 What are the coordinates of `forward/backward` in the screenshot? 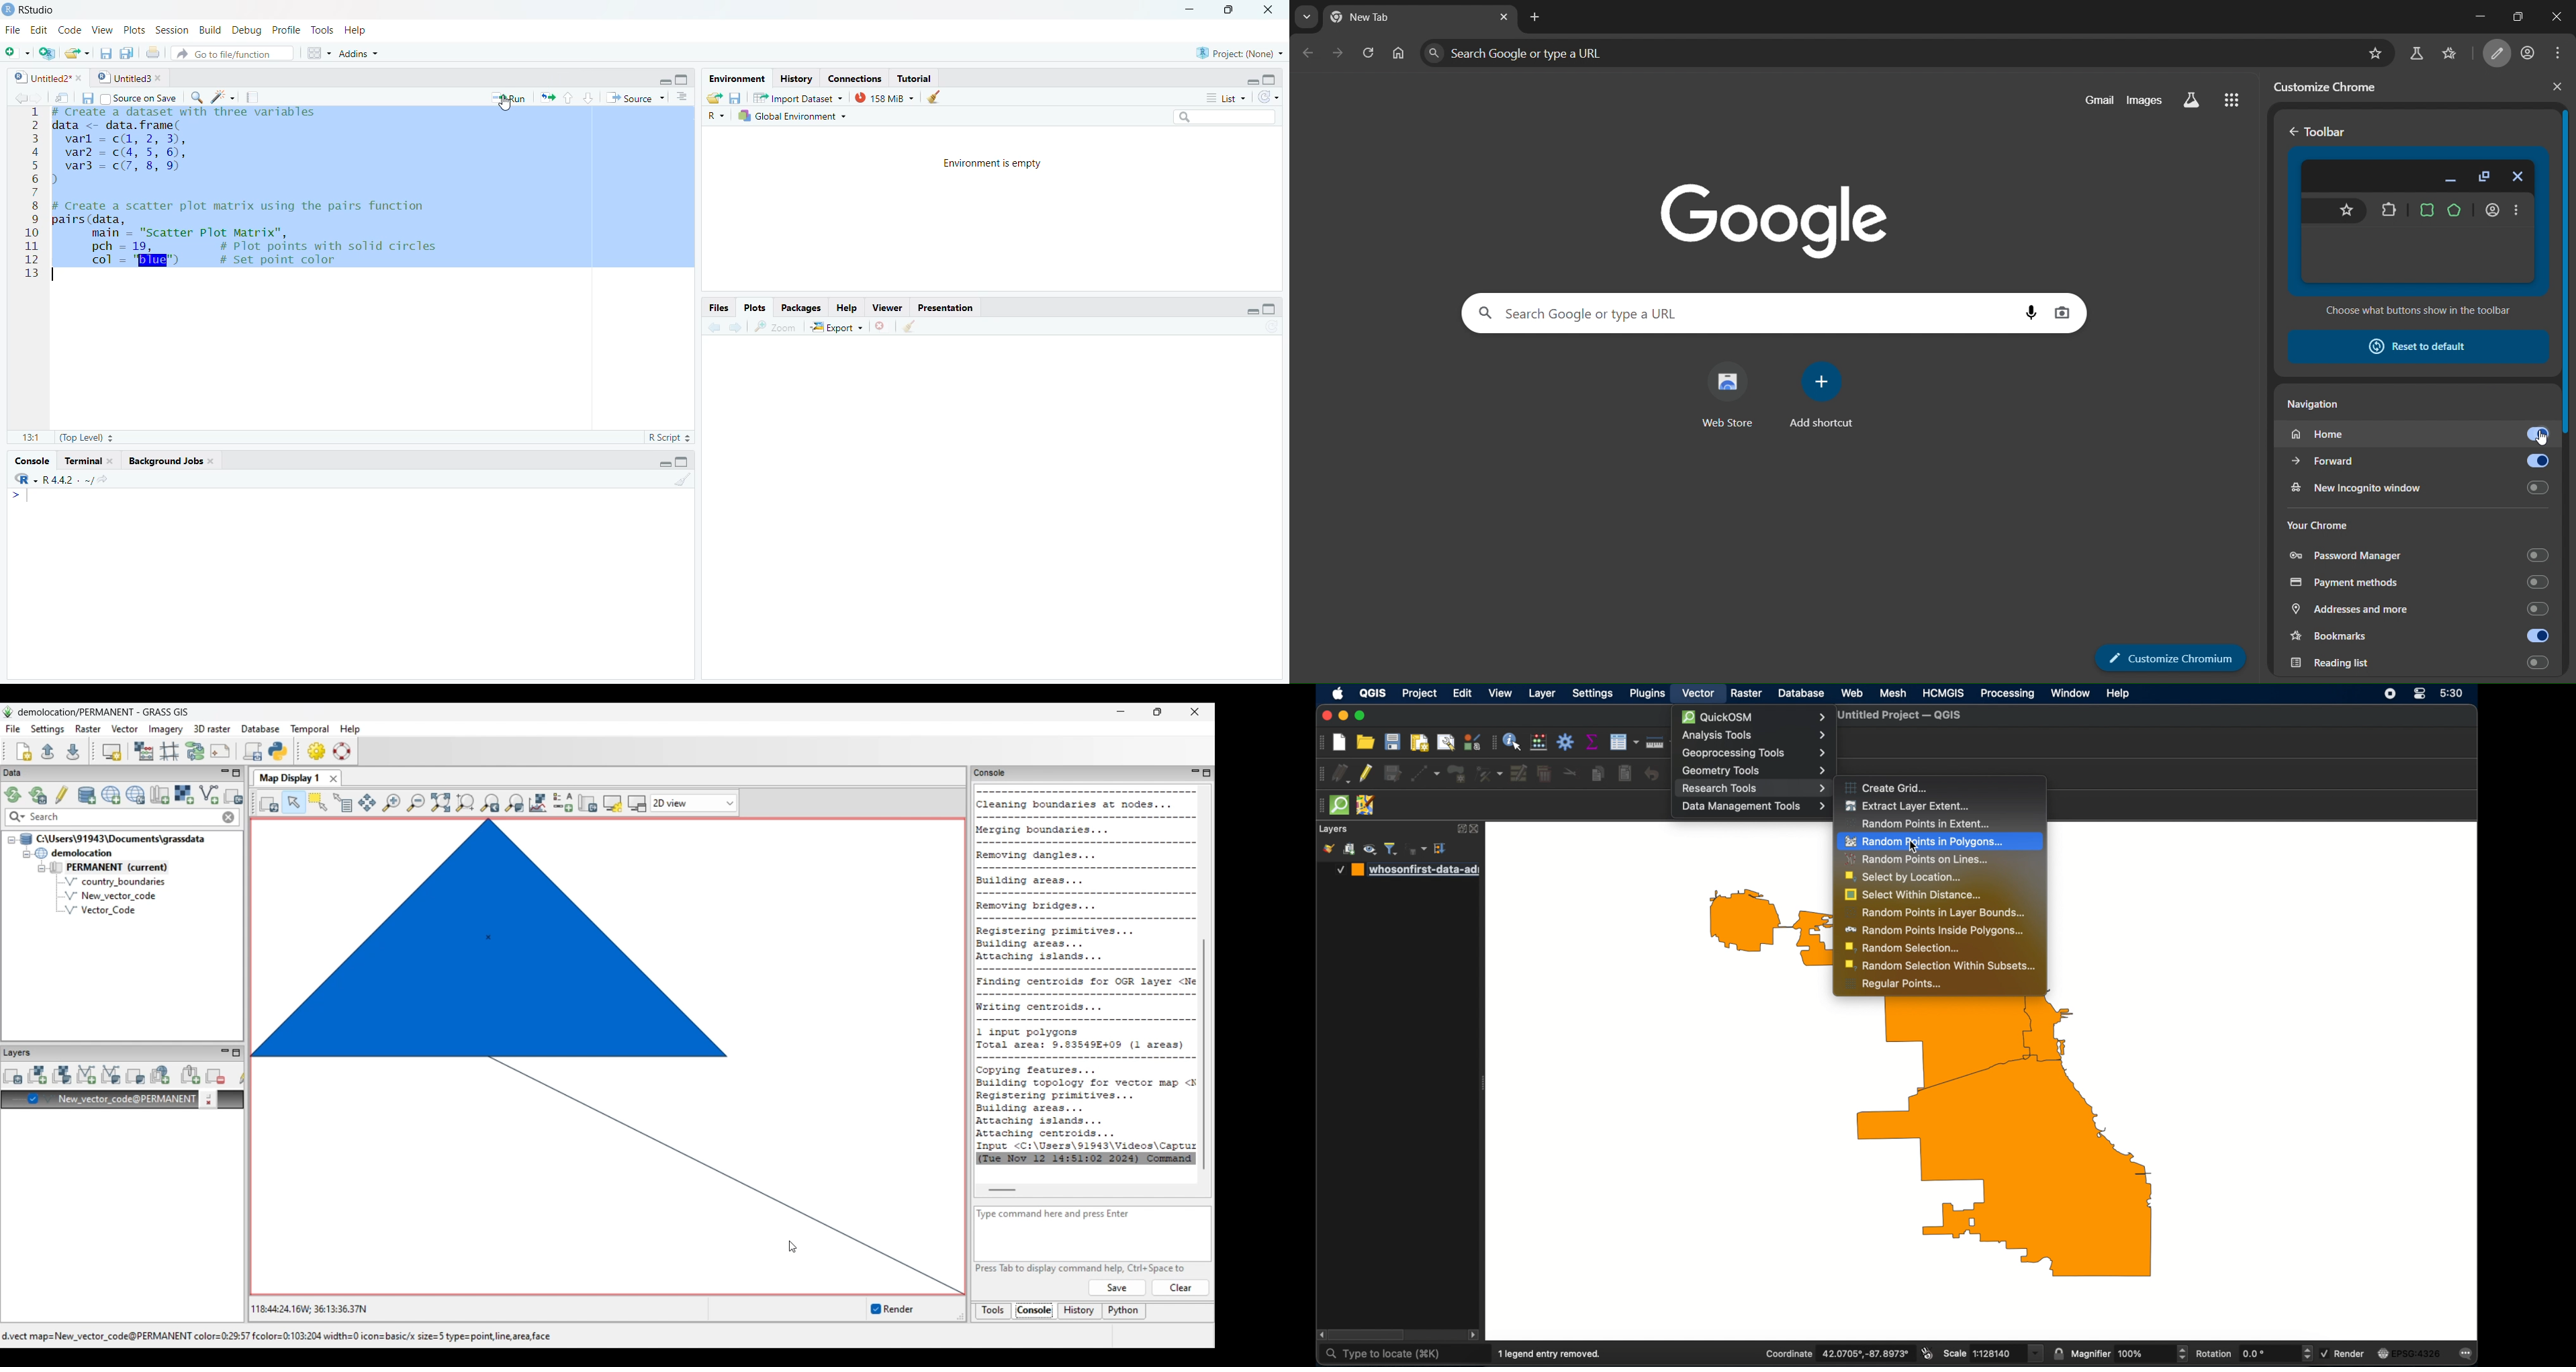 It's located at (21, 97).